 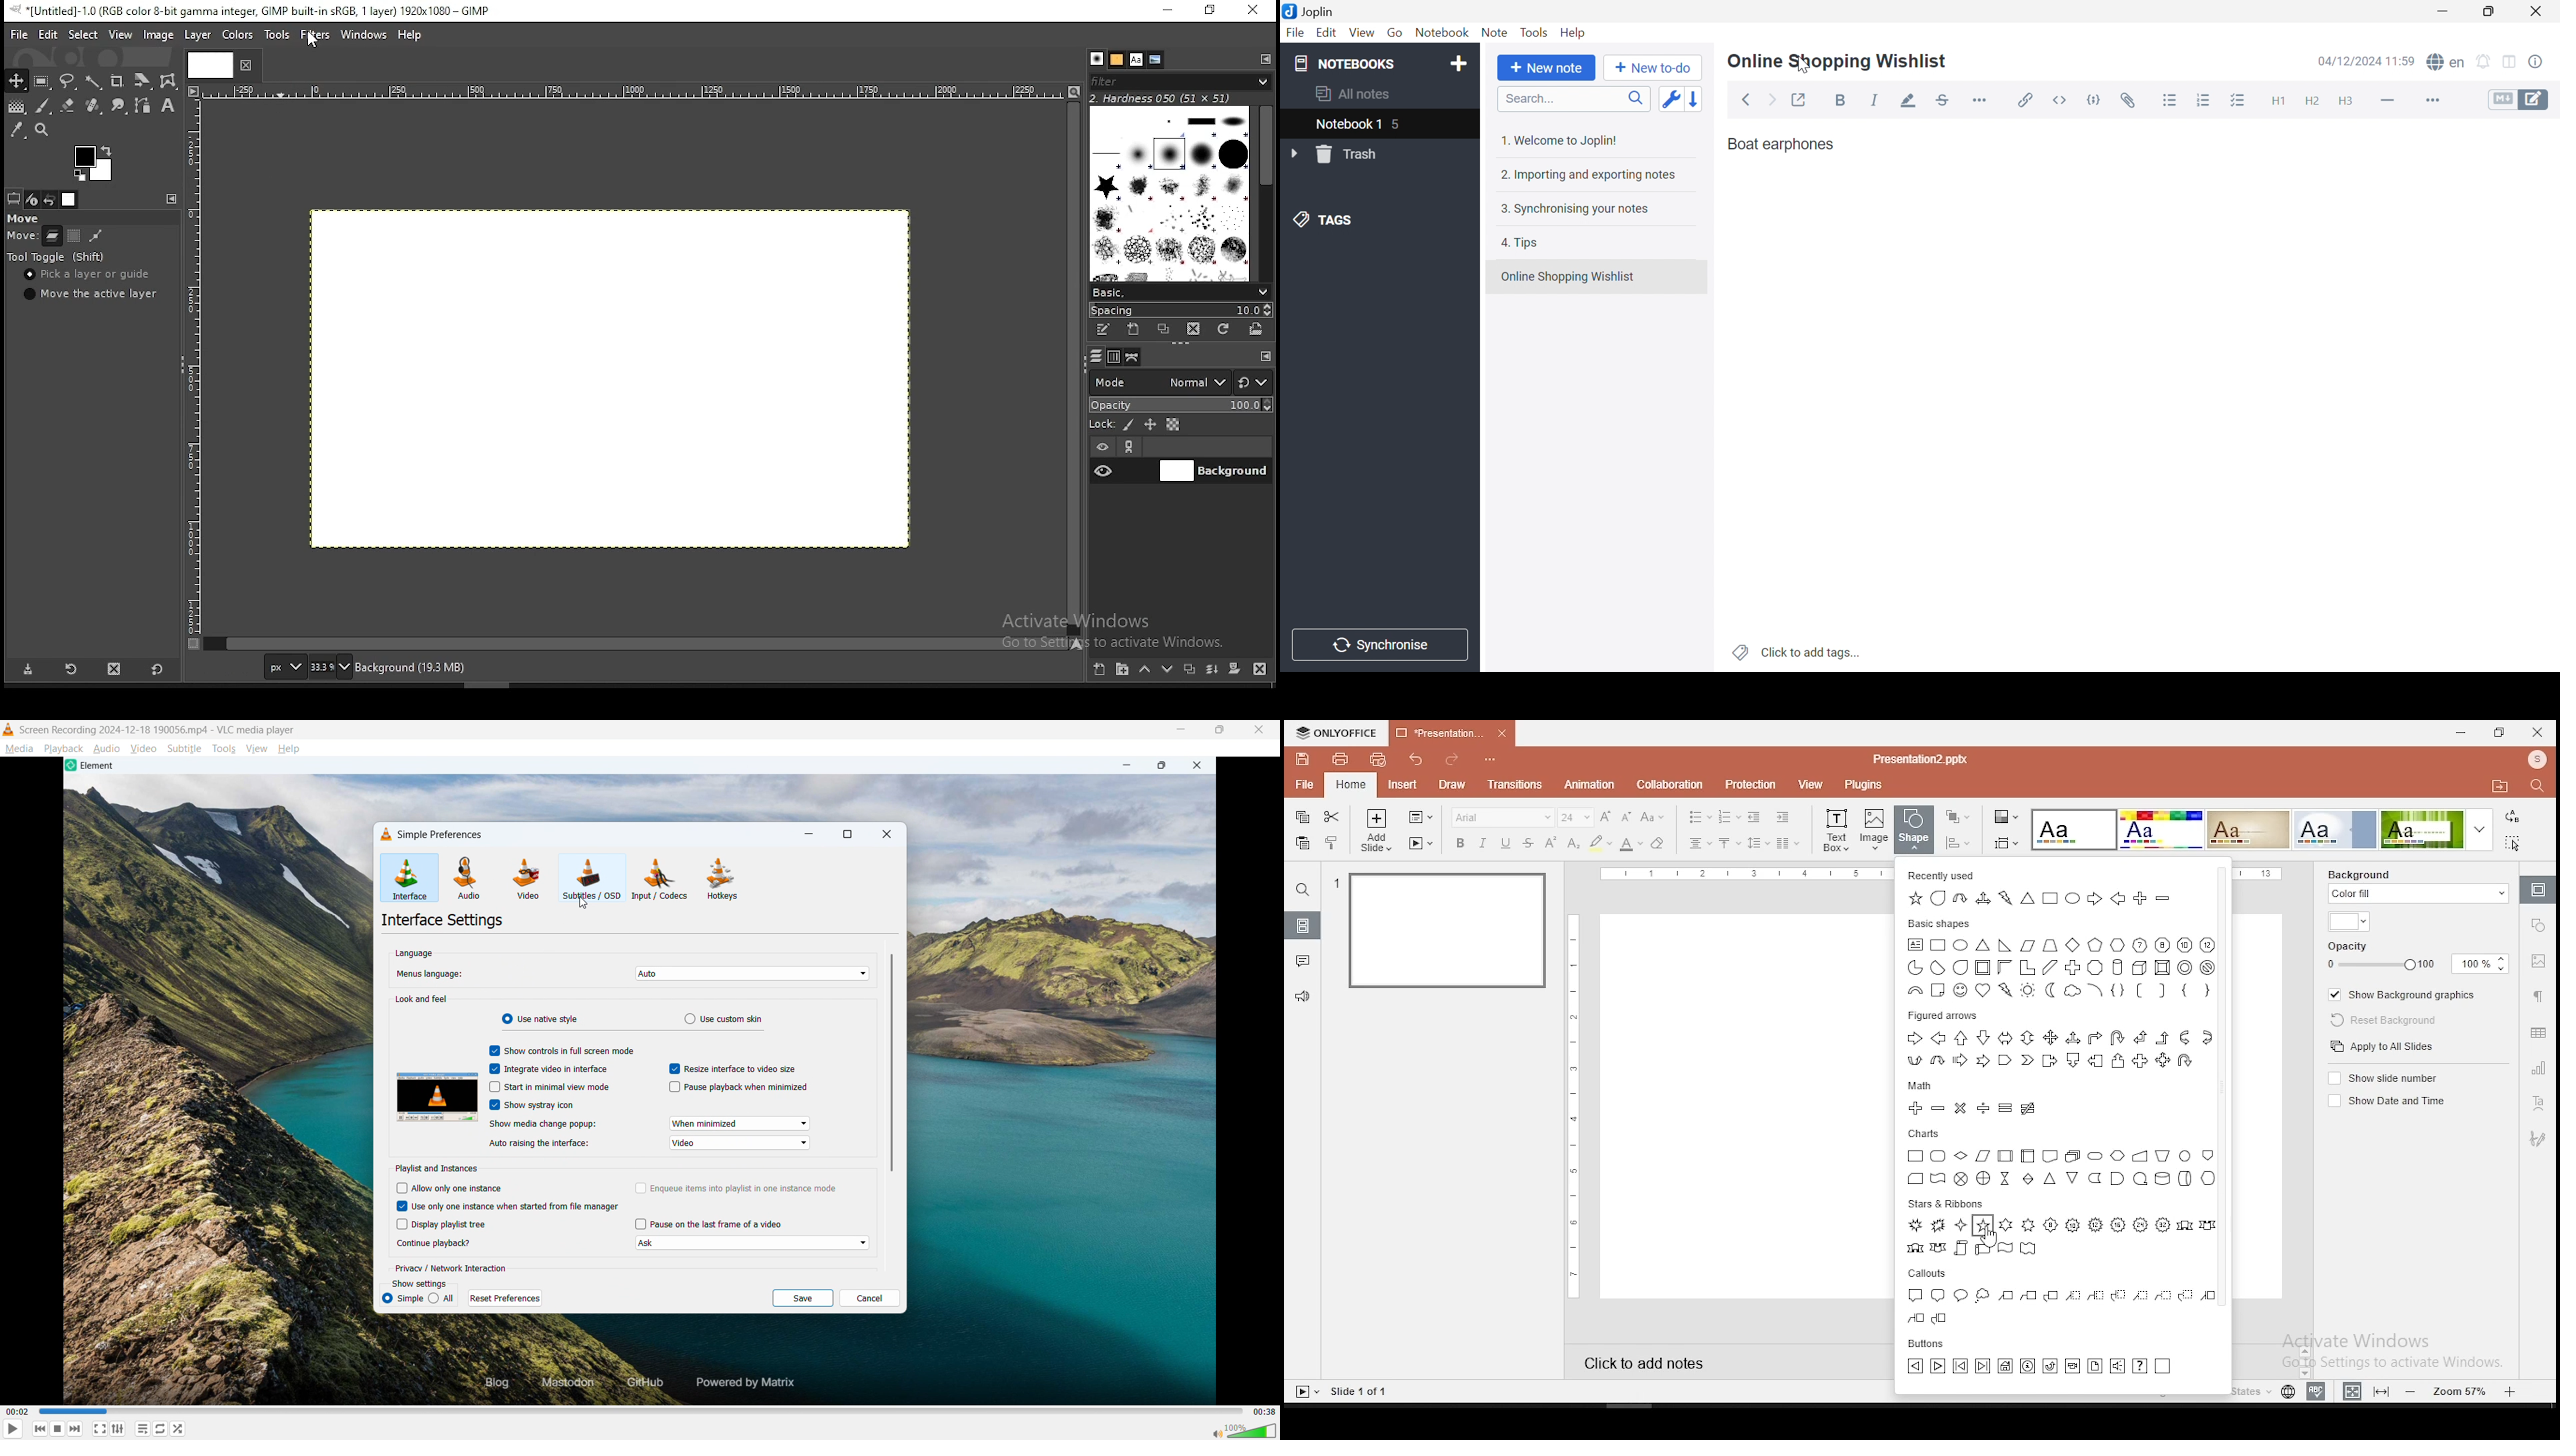 What do you see at coordinates (1653, 68) in the screenshot?
I see `New to-do` at bounding box center [1653, 68].